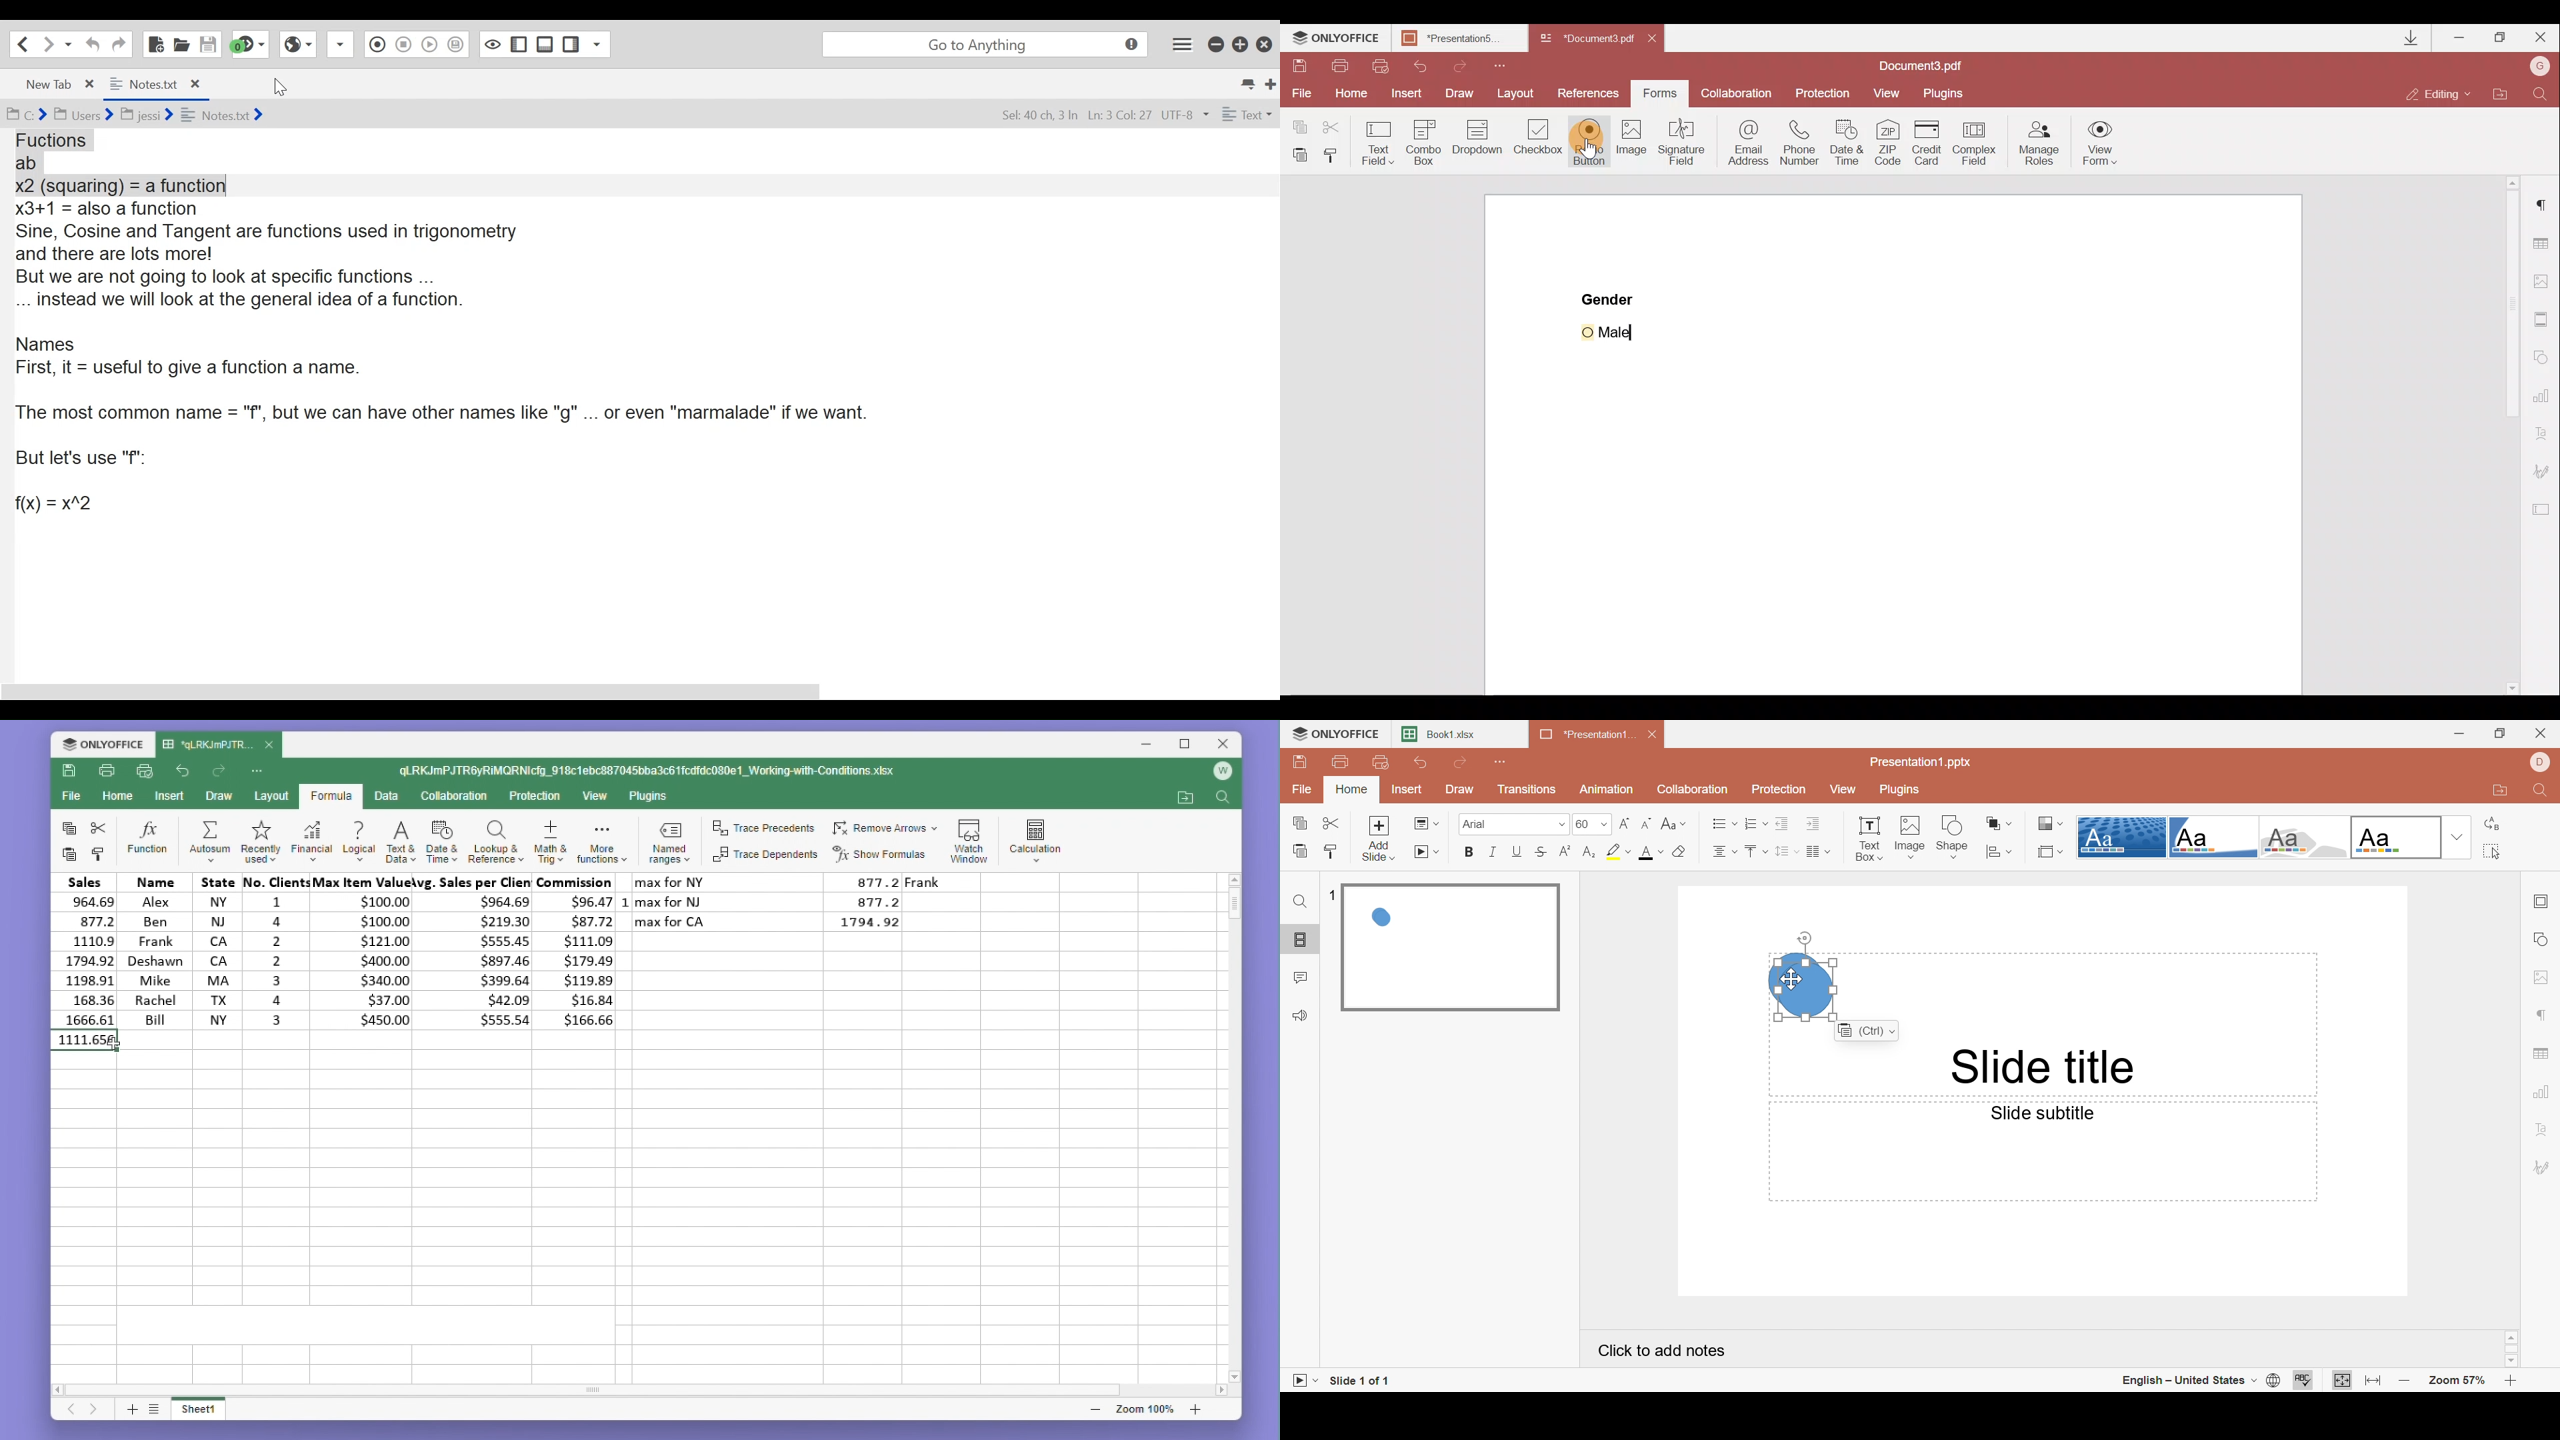  Describe the element at coordinates (2543, 790) in the screenshot. I see `Find` at that location.